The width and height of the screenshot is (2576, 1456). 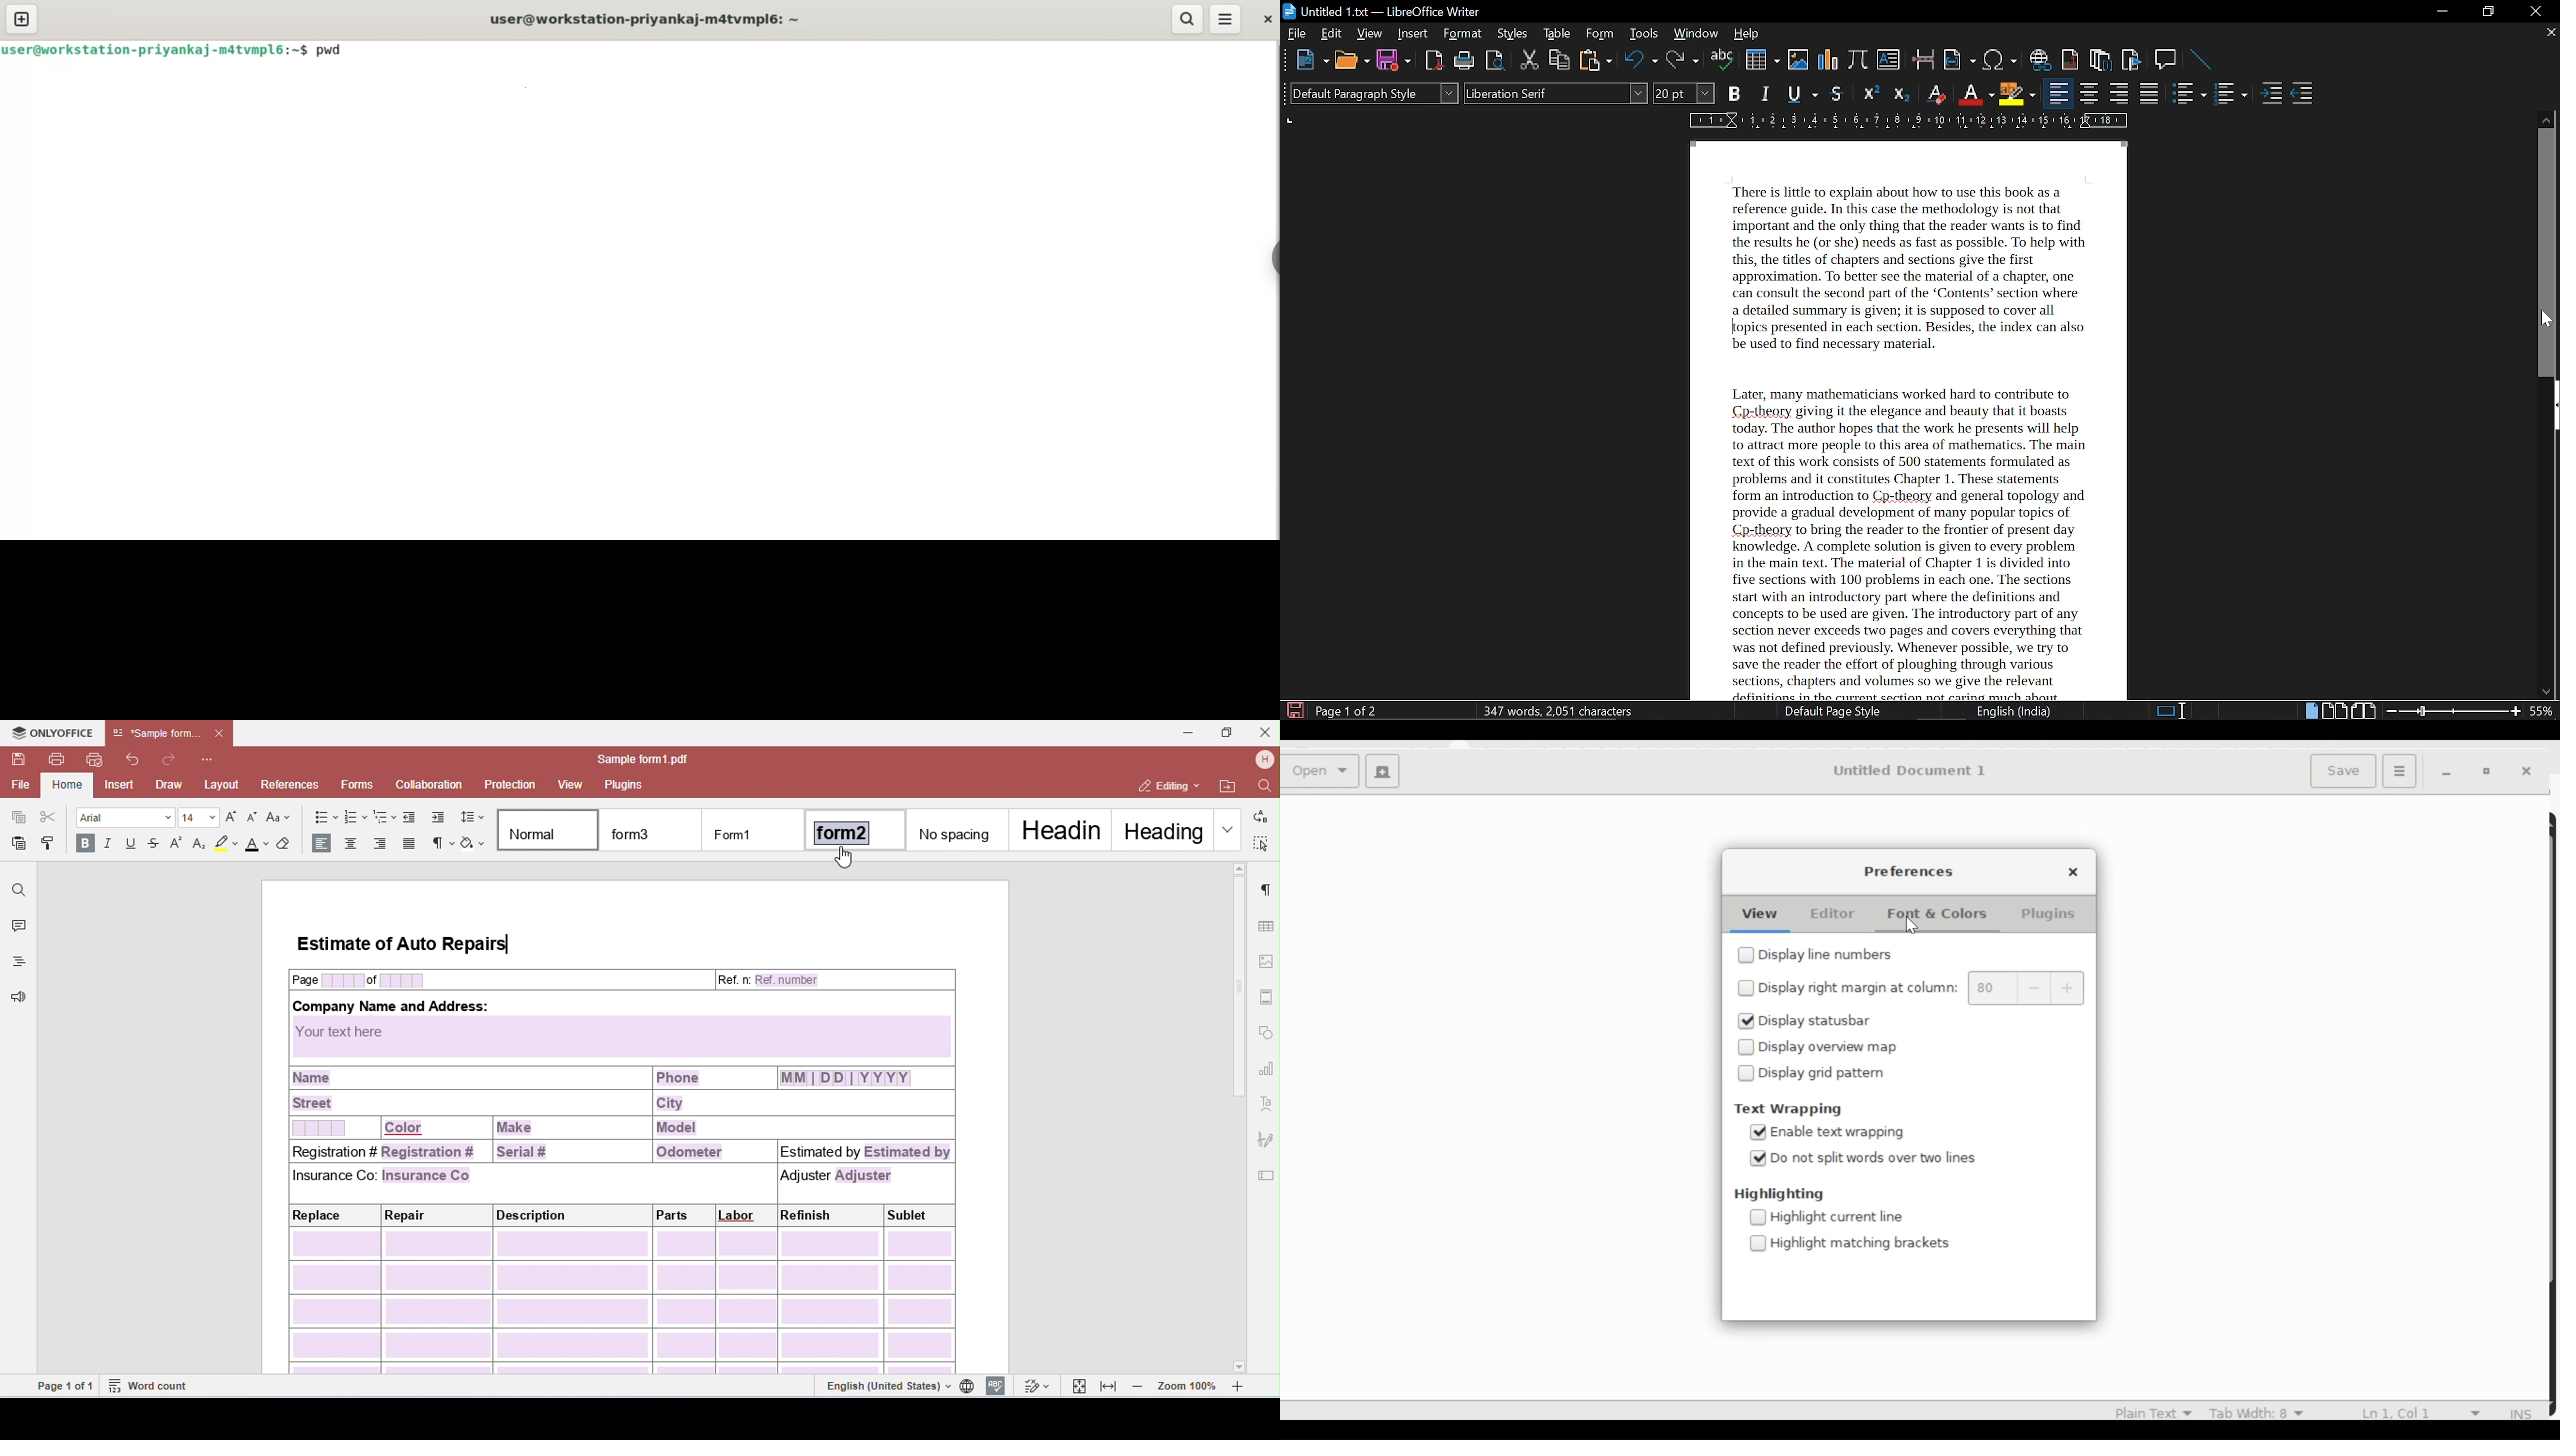 I want to click on current window, so click(x=1382, y=11).